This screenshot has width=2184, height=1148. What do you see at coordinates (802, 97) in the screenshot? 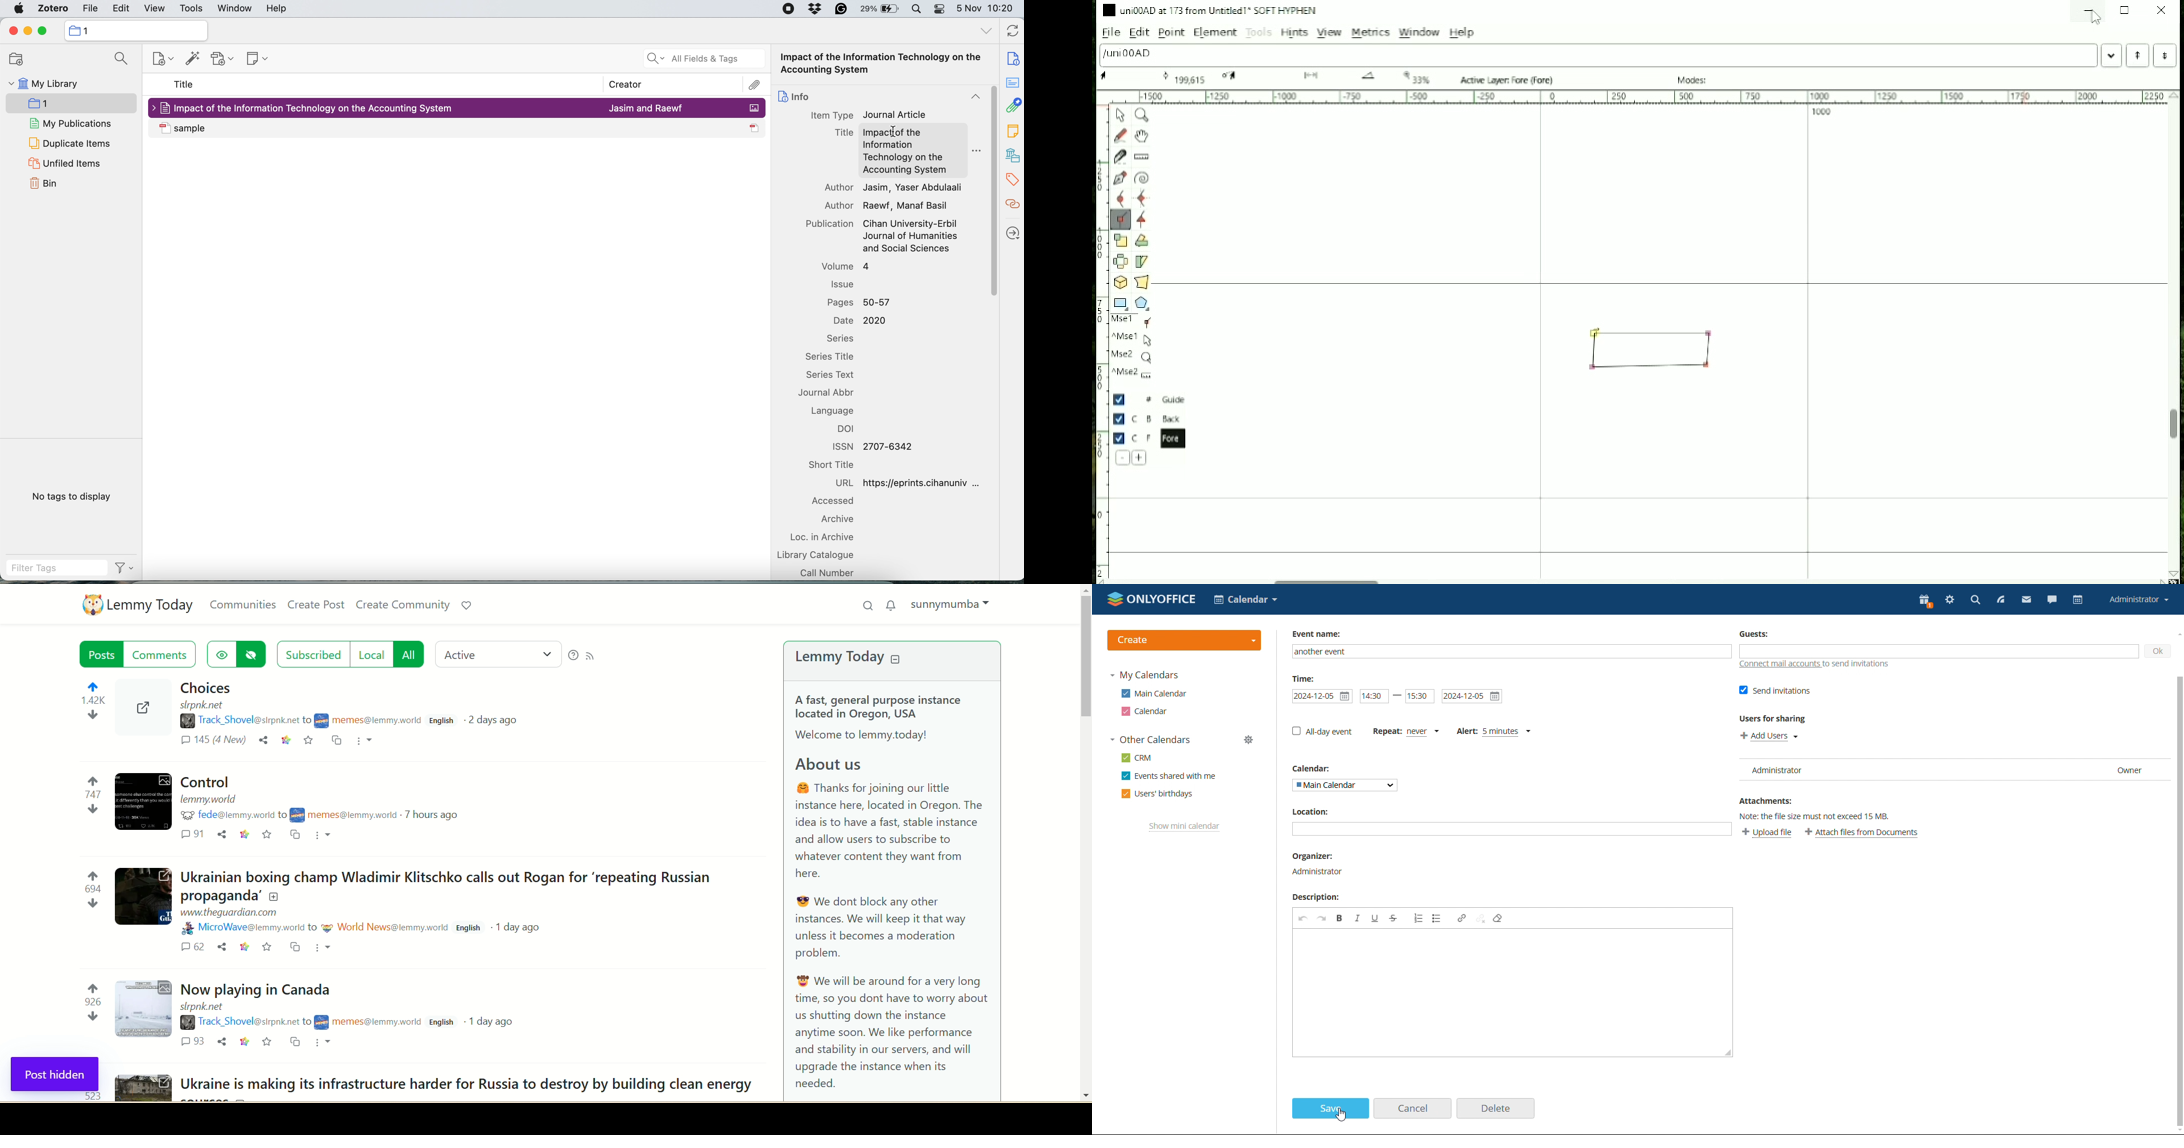
I see `info` at bounding box center [802, 97].